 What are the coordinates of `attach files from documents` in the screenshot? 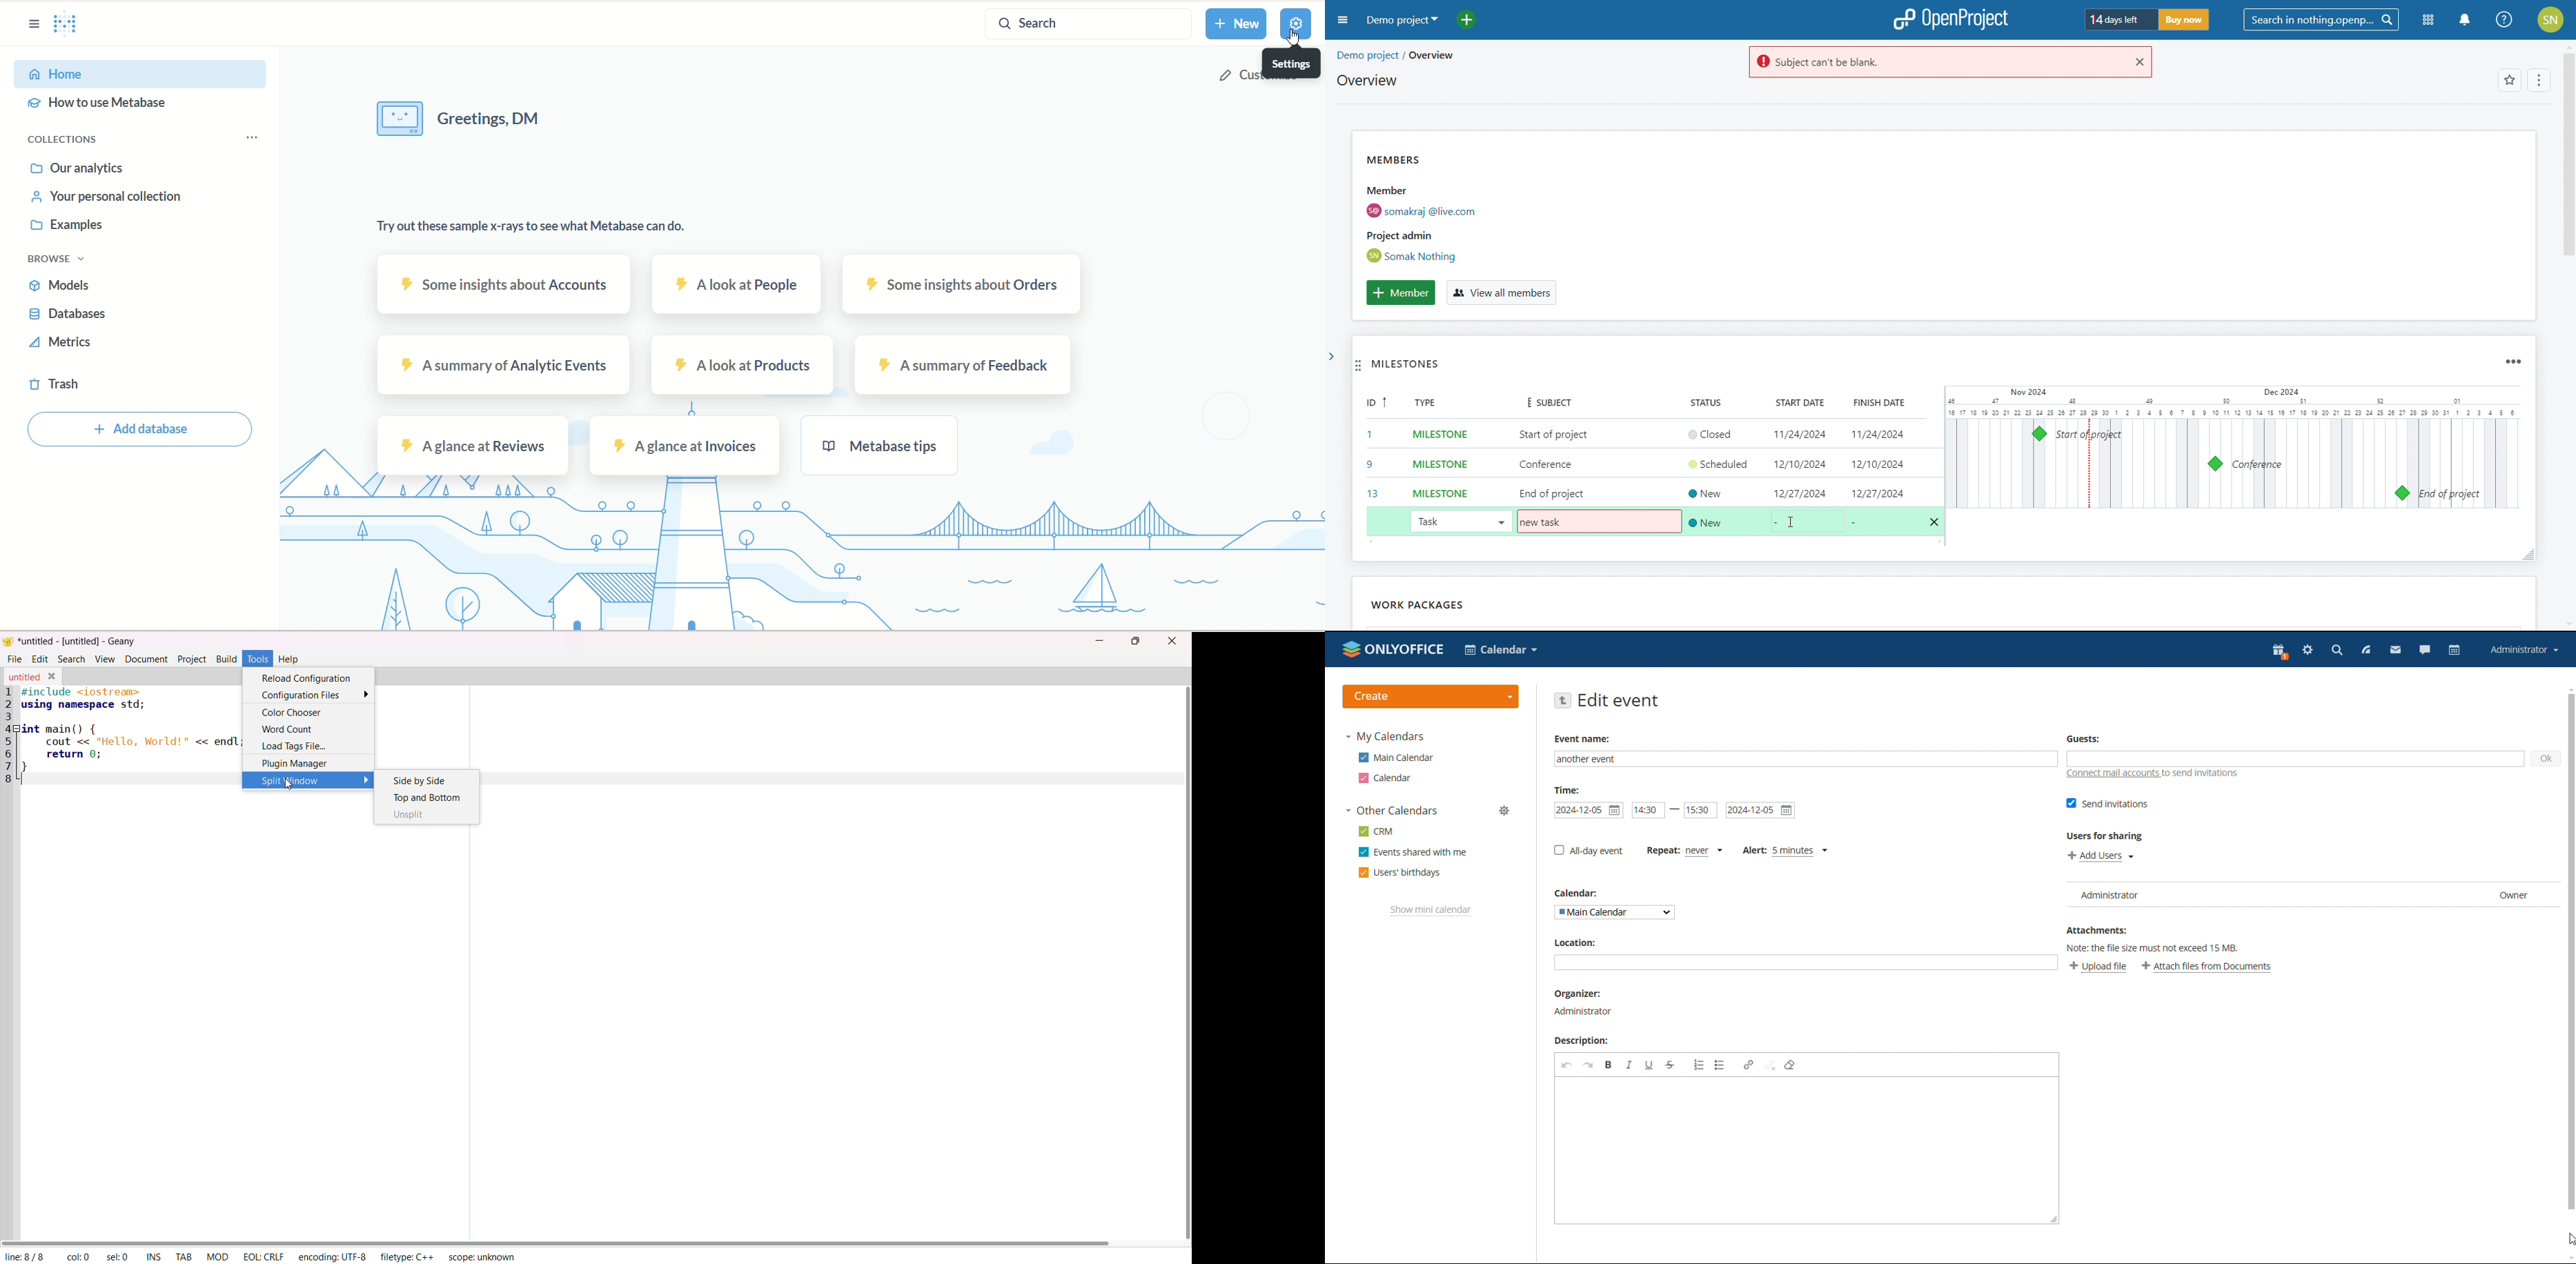 It's located at (2207, 967).